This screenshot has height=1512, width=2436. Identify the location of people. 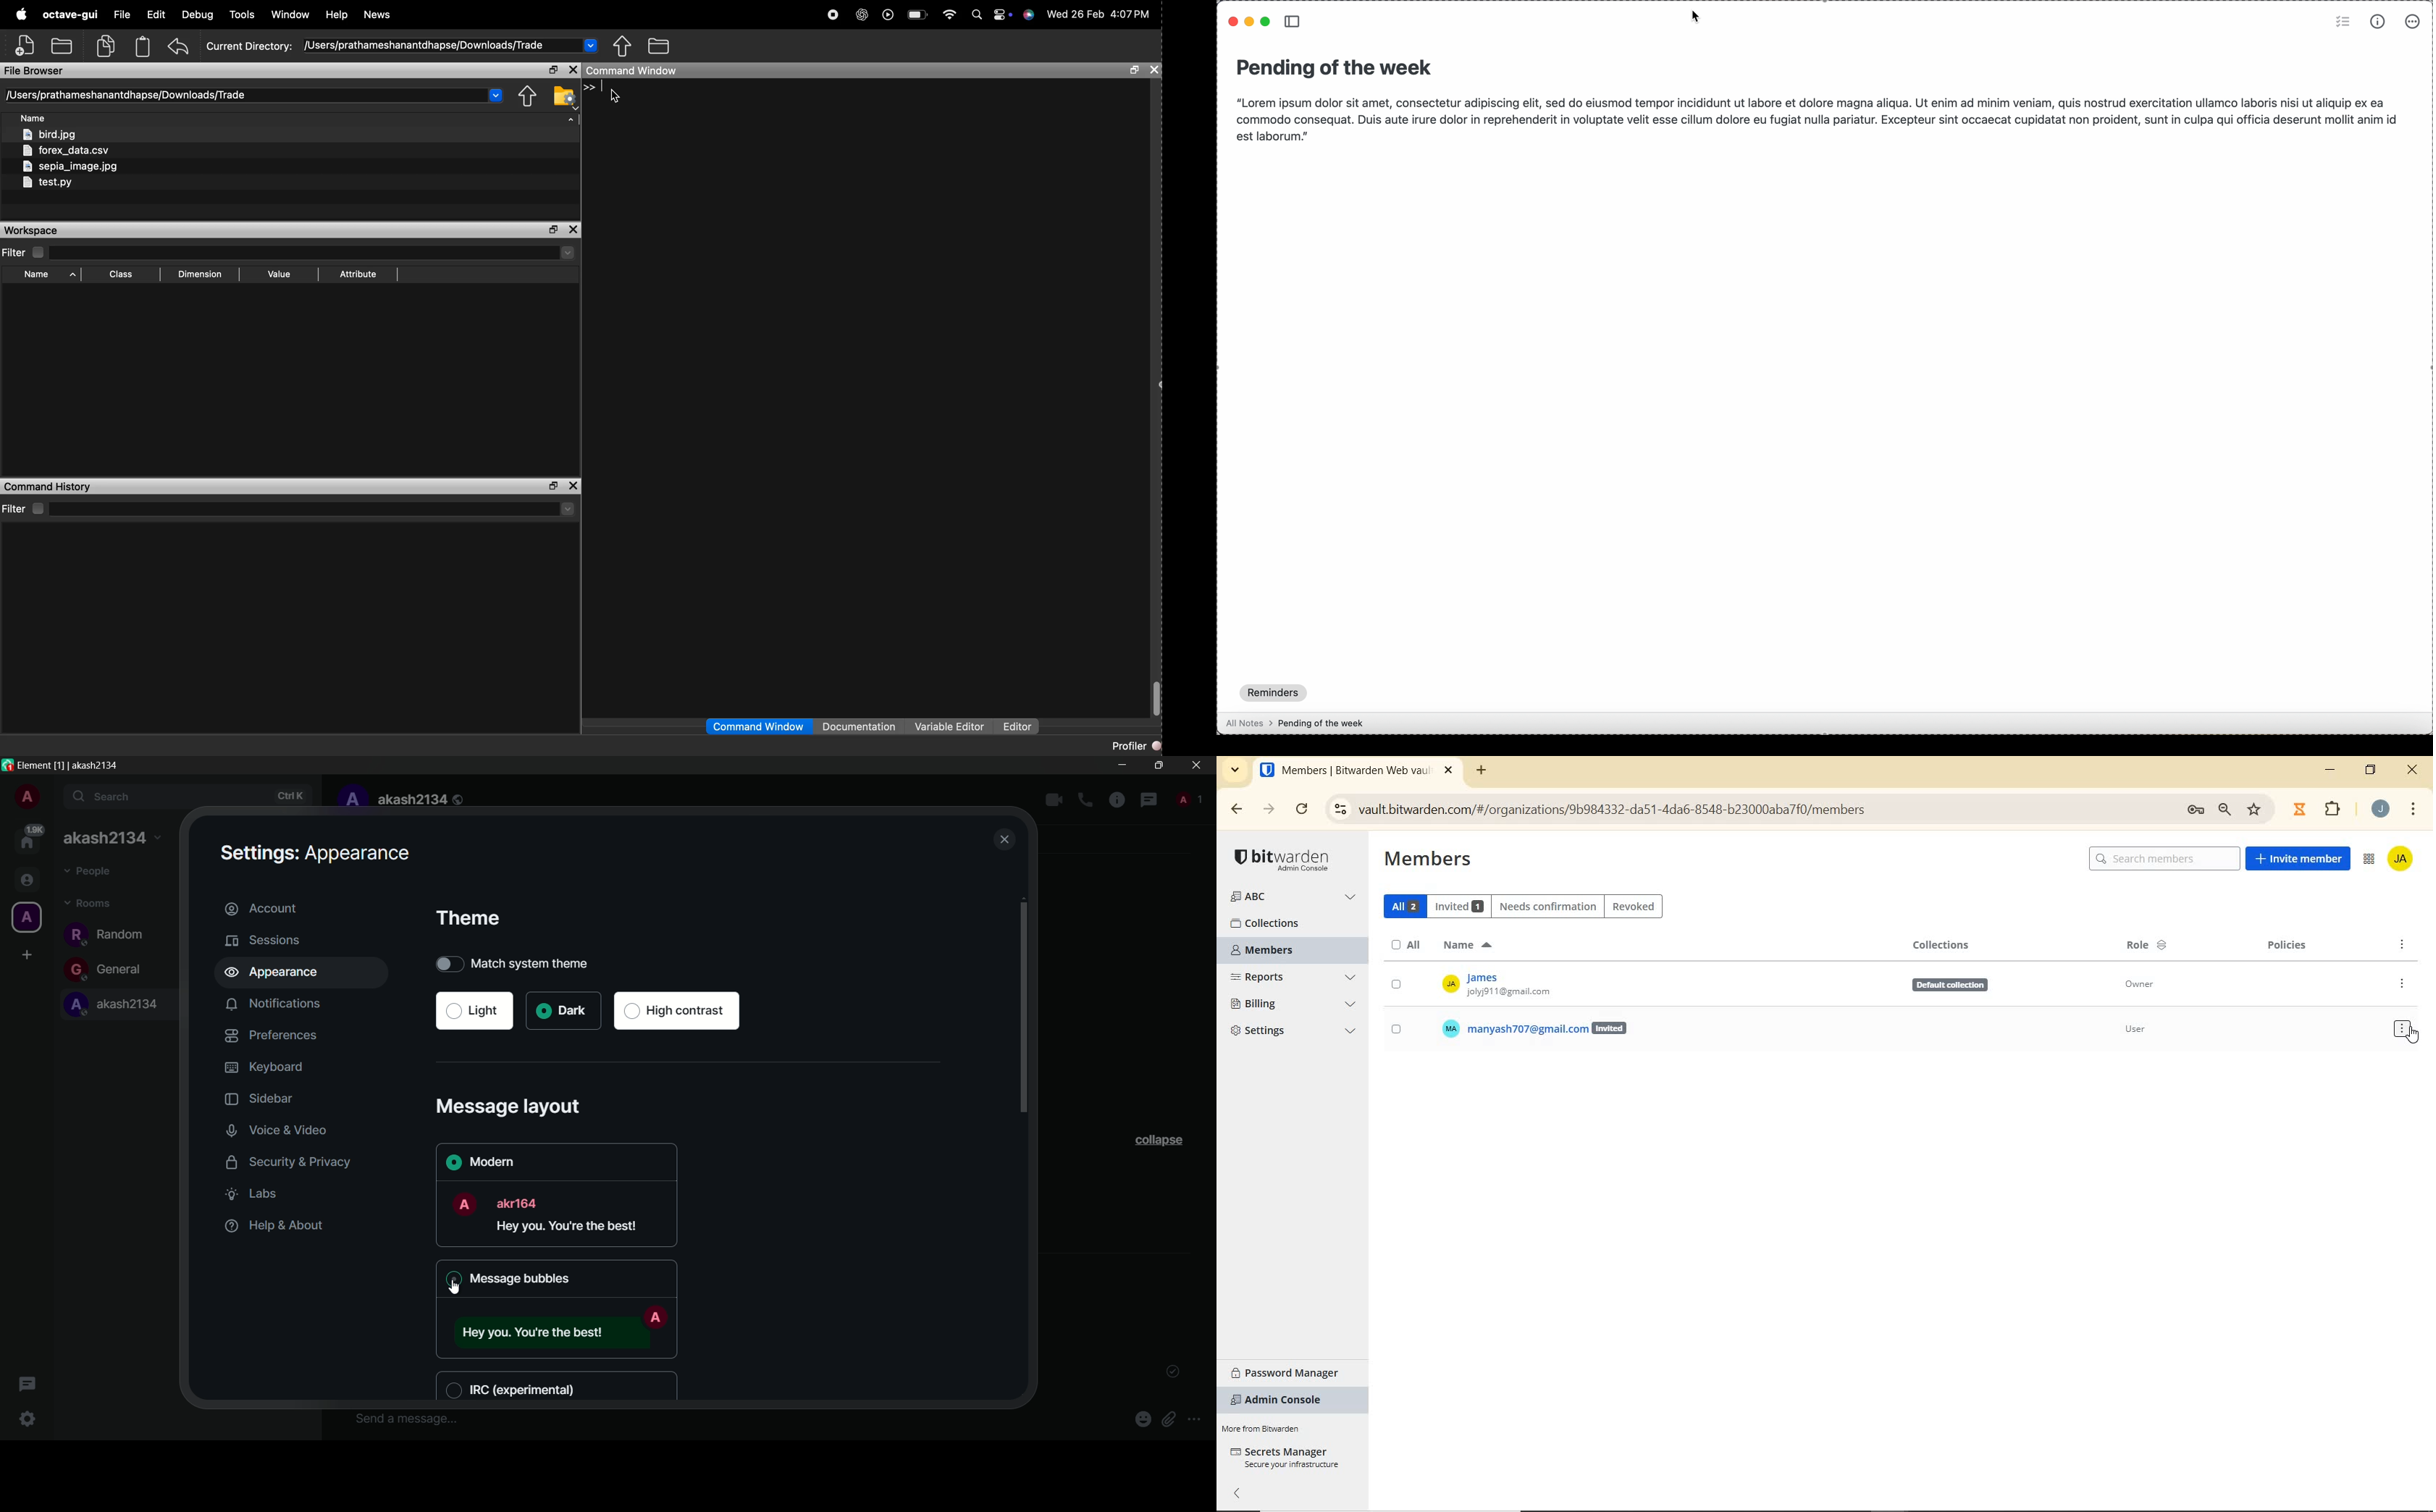
(1188, 798).